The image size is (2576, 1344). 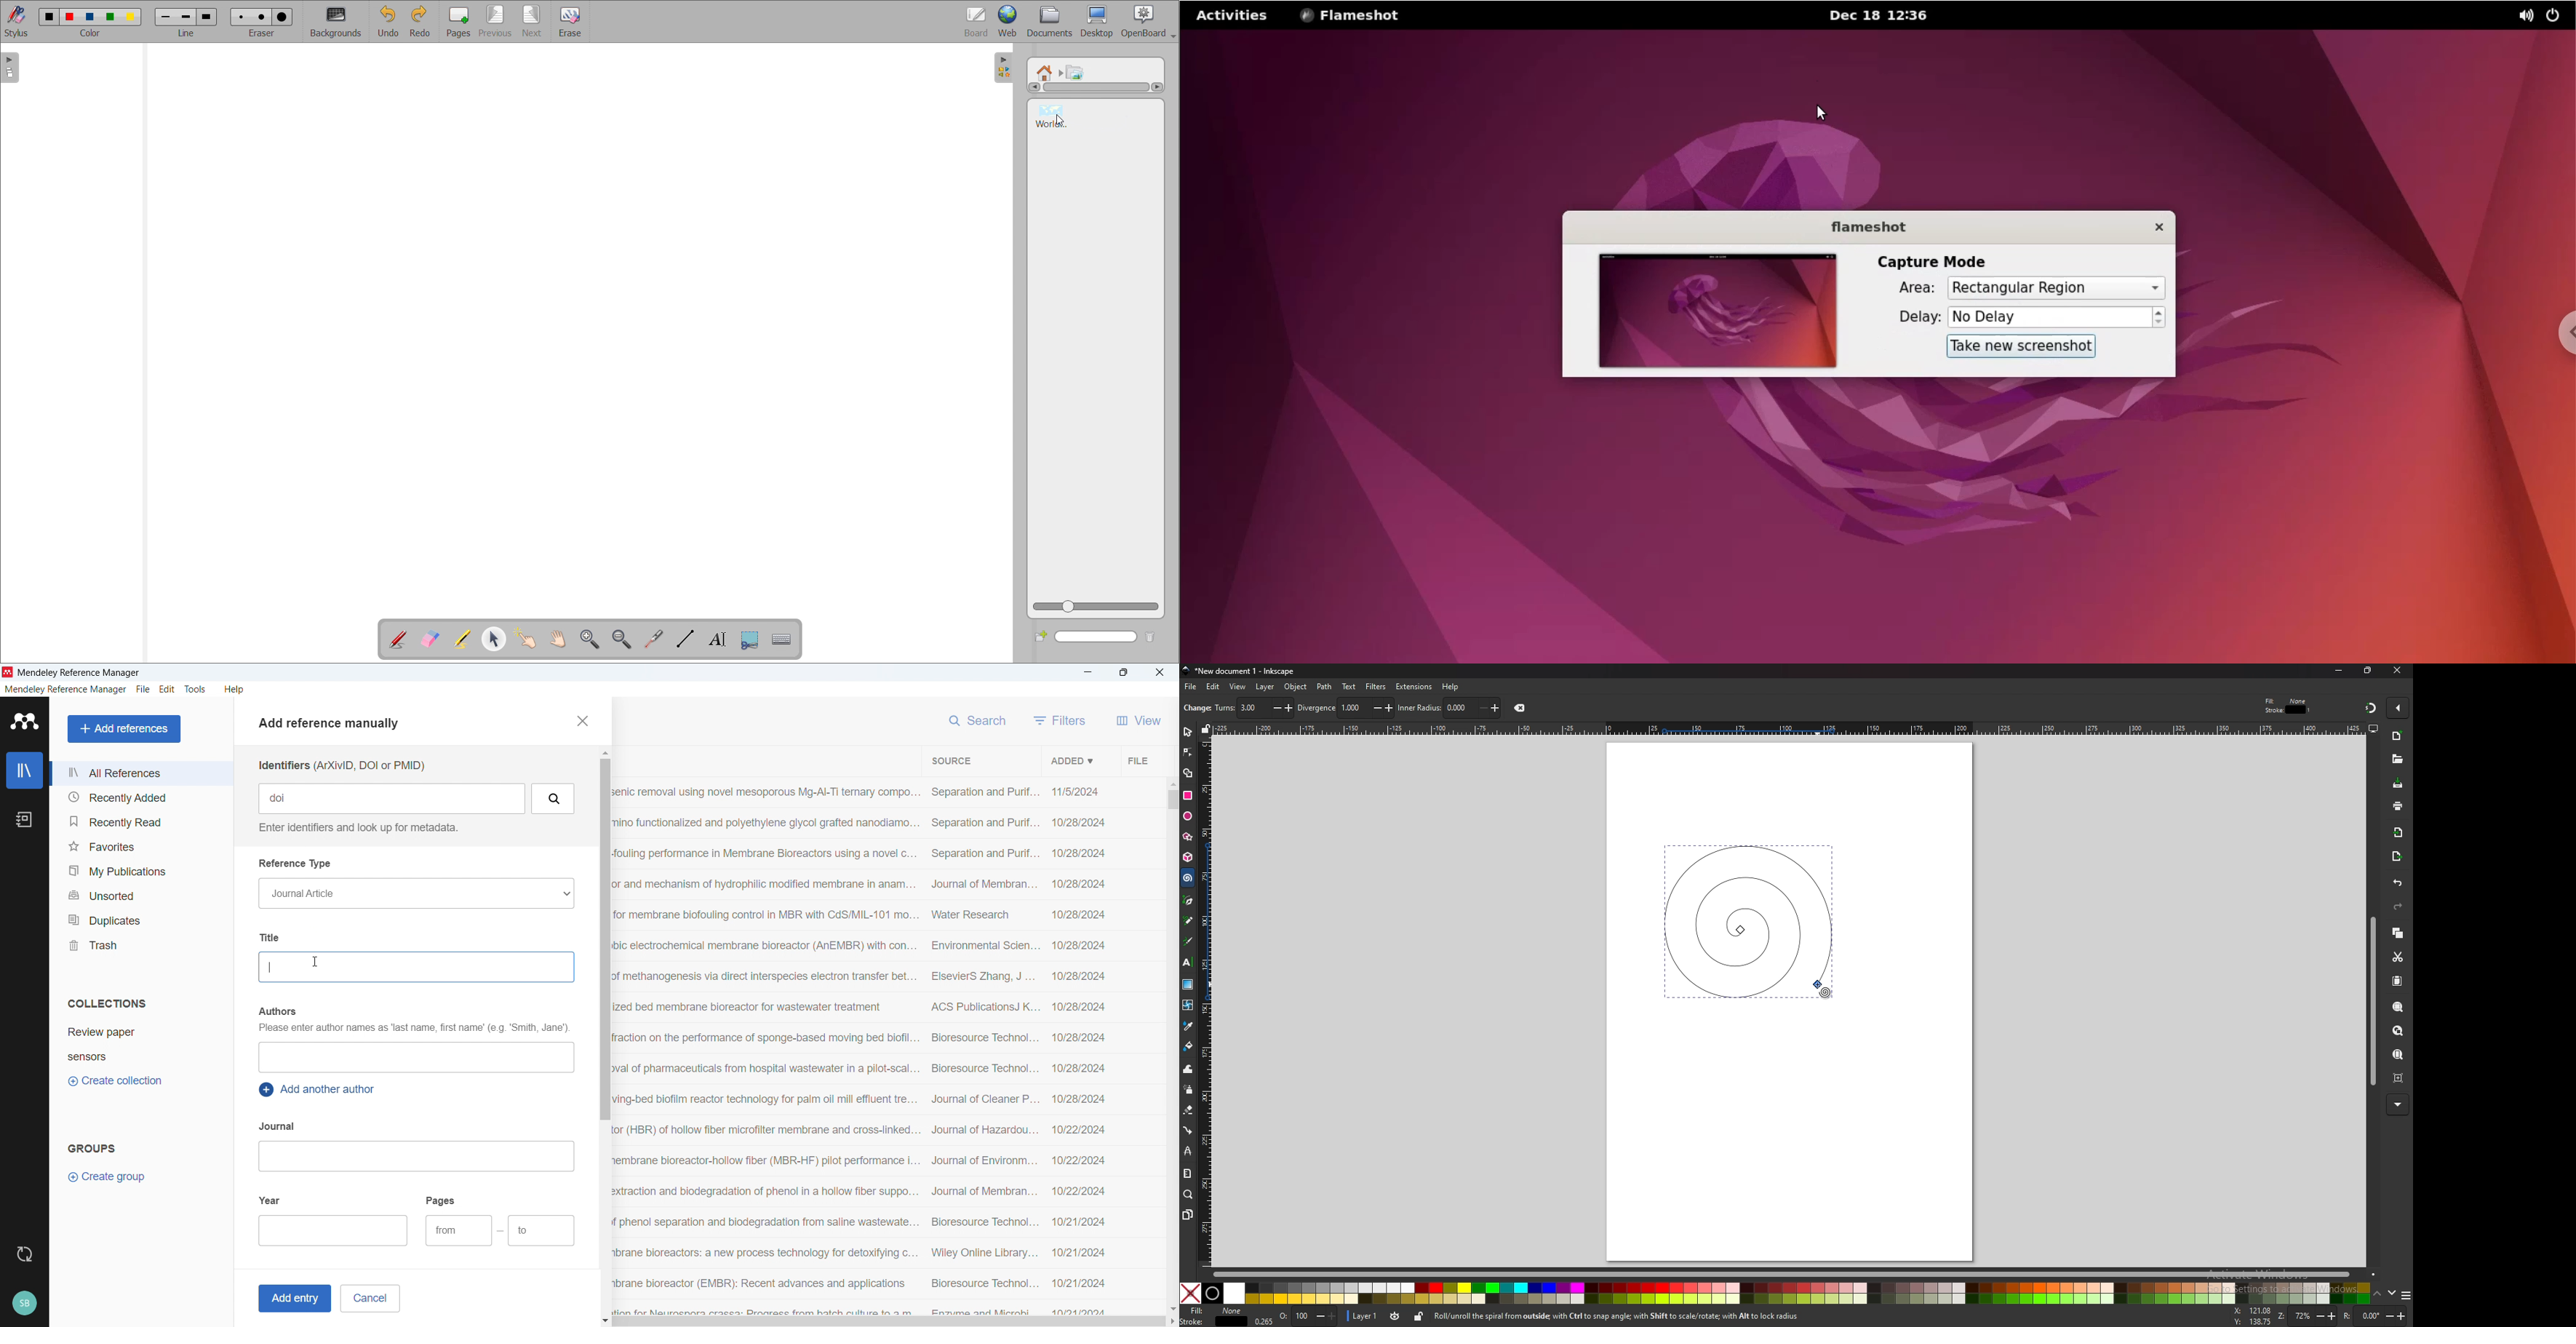 What do you see at coordinates (718, 639) in the screenshot?
I see `write text` at bounding box center [718, 639].